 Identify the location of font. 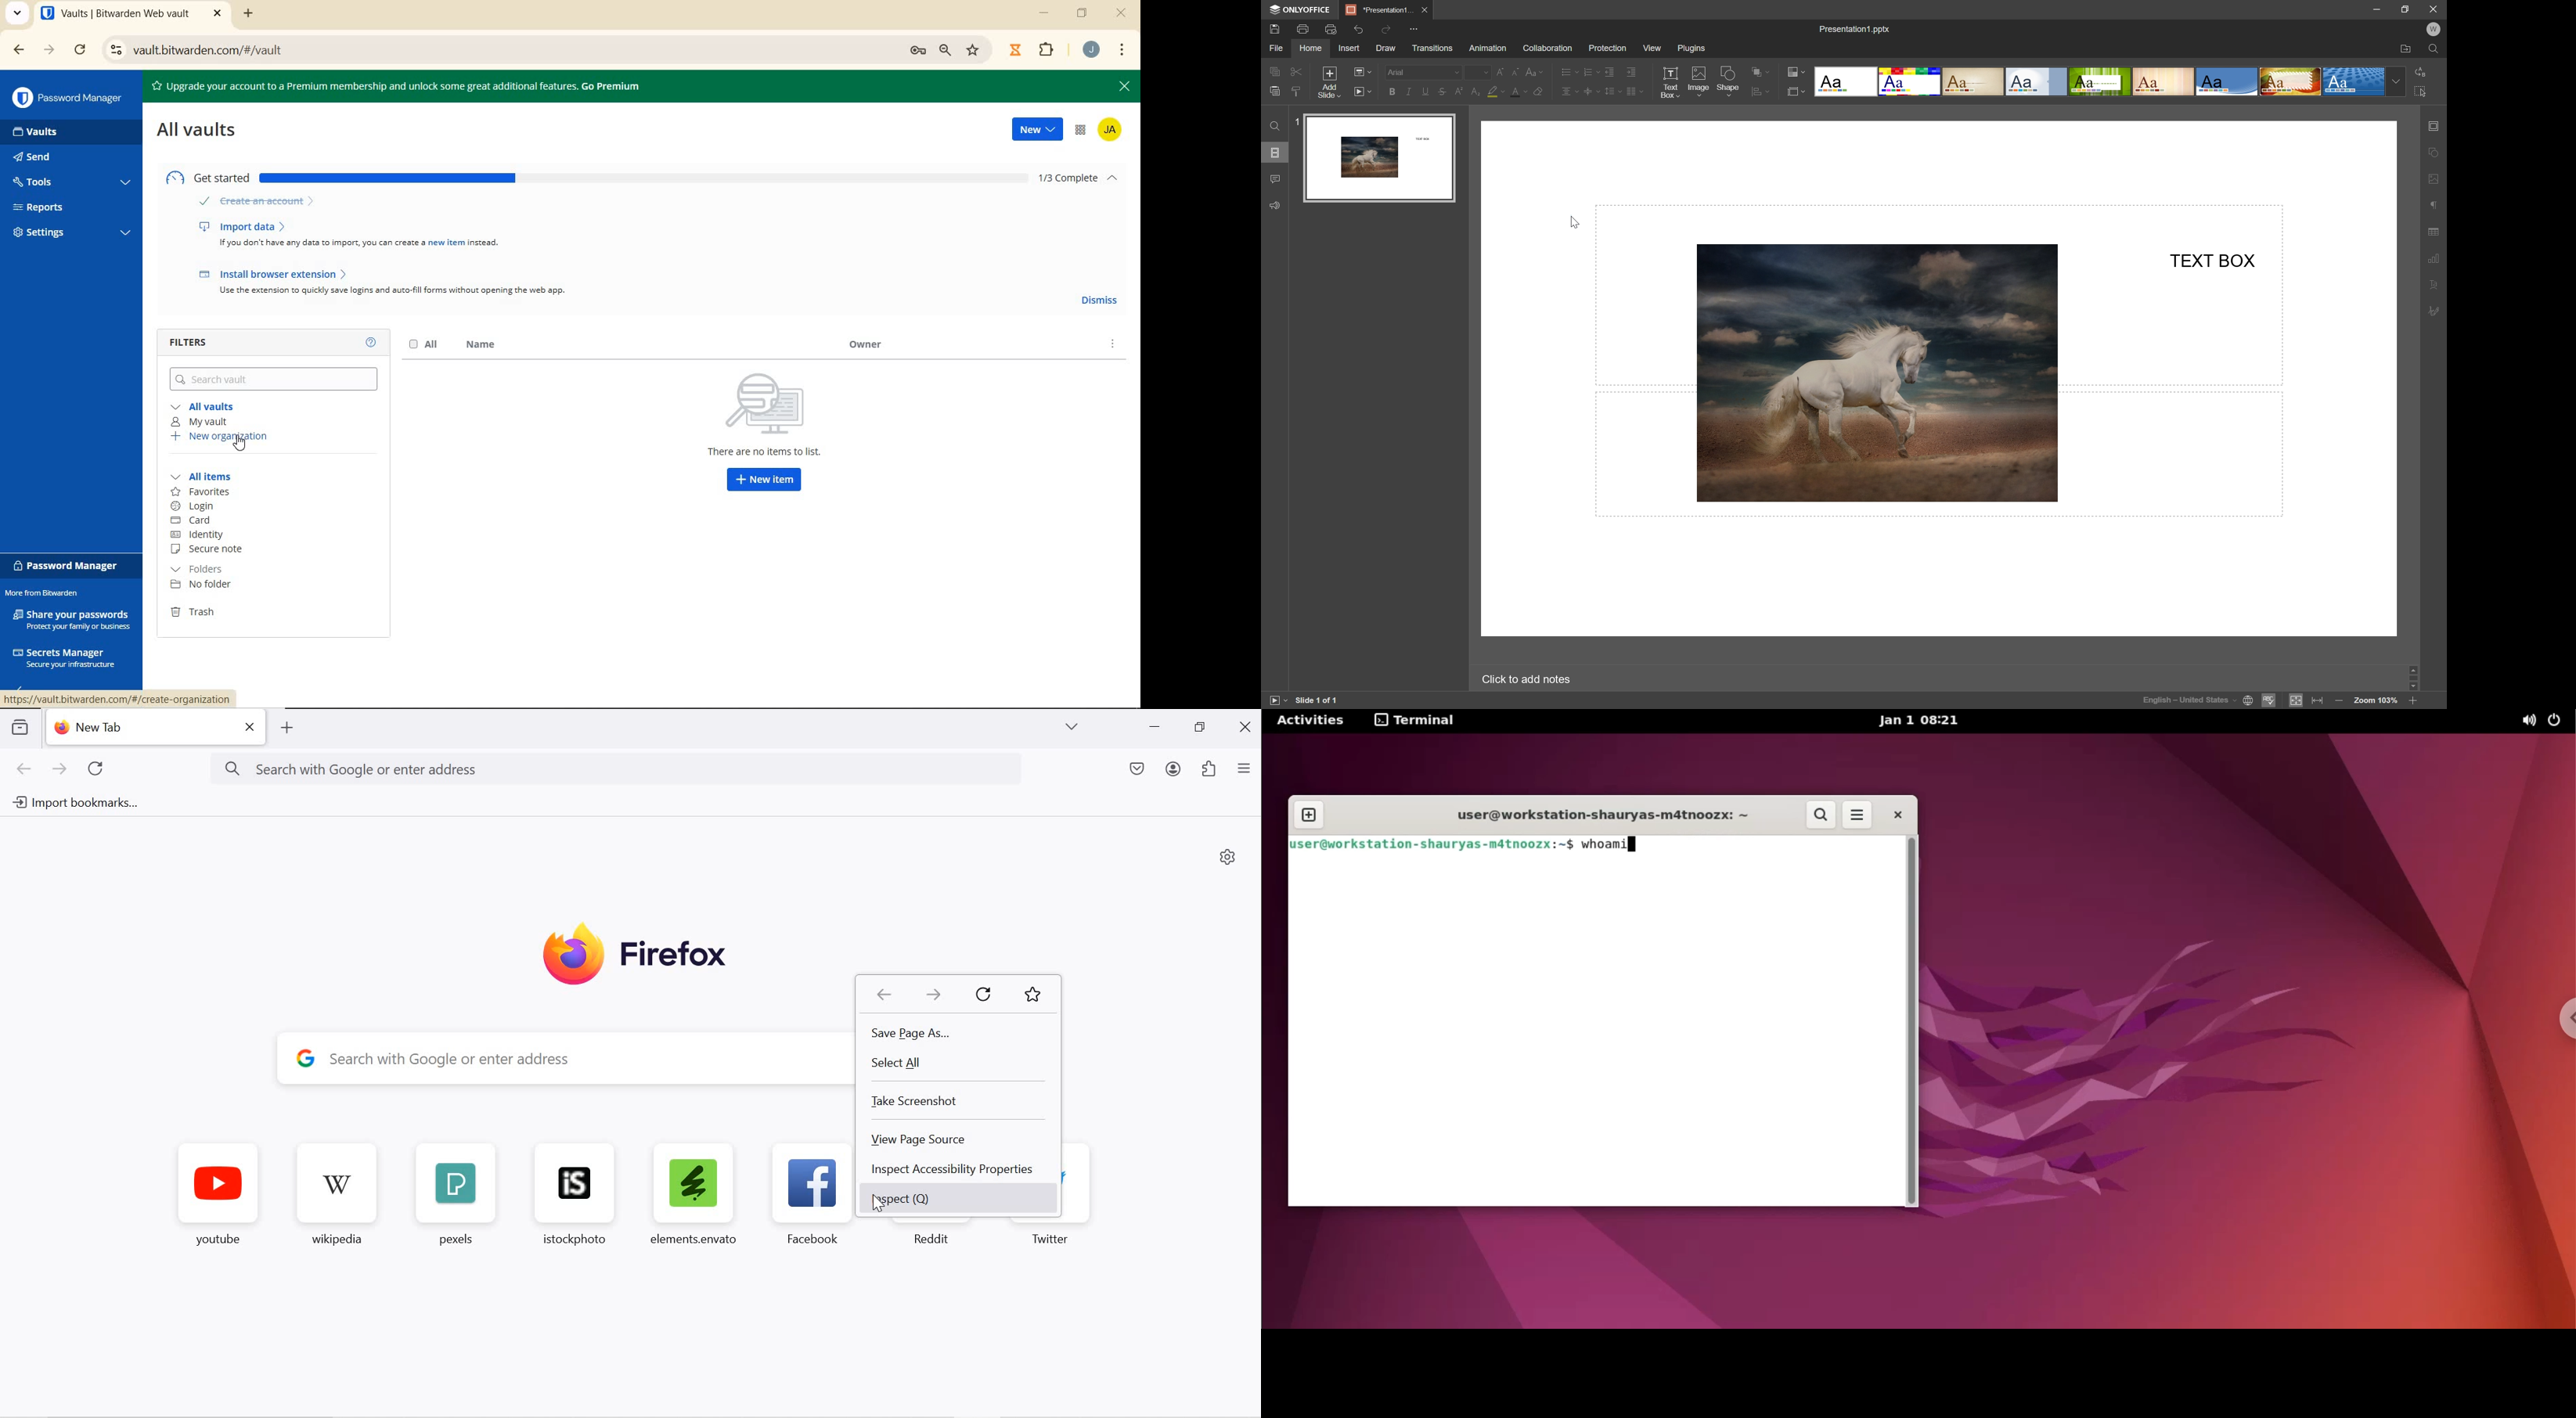
(1422, 71).